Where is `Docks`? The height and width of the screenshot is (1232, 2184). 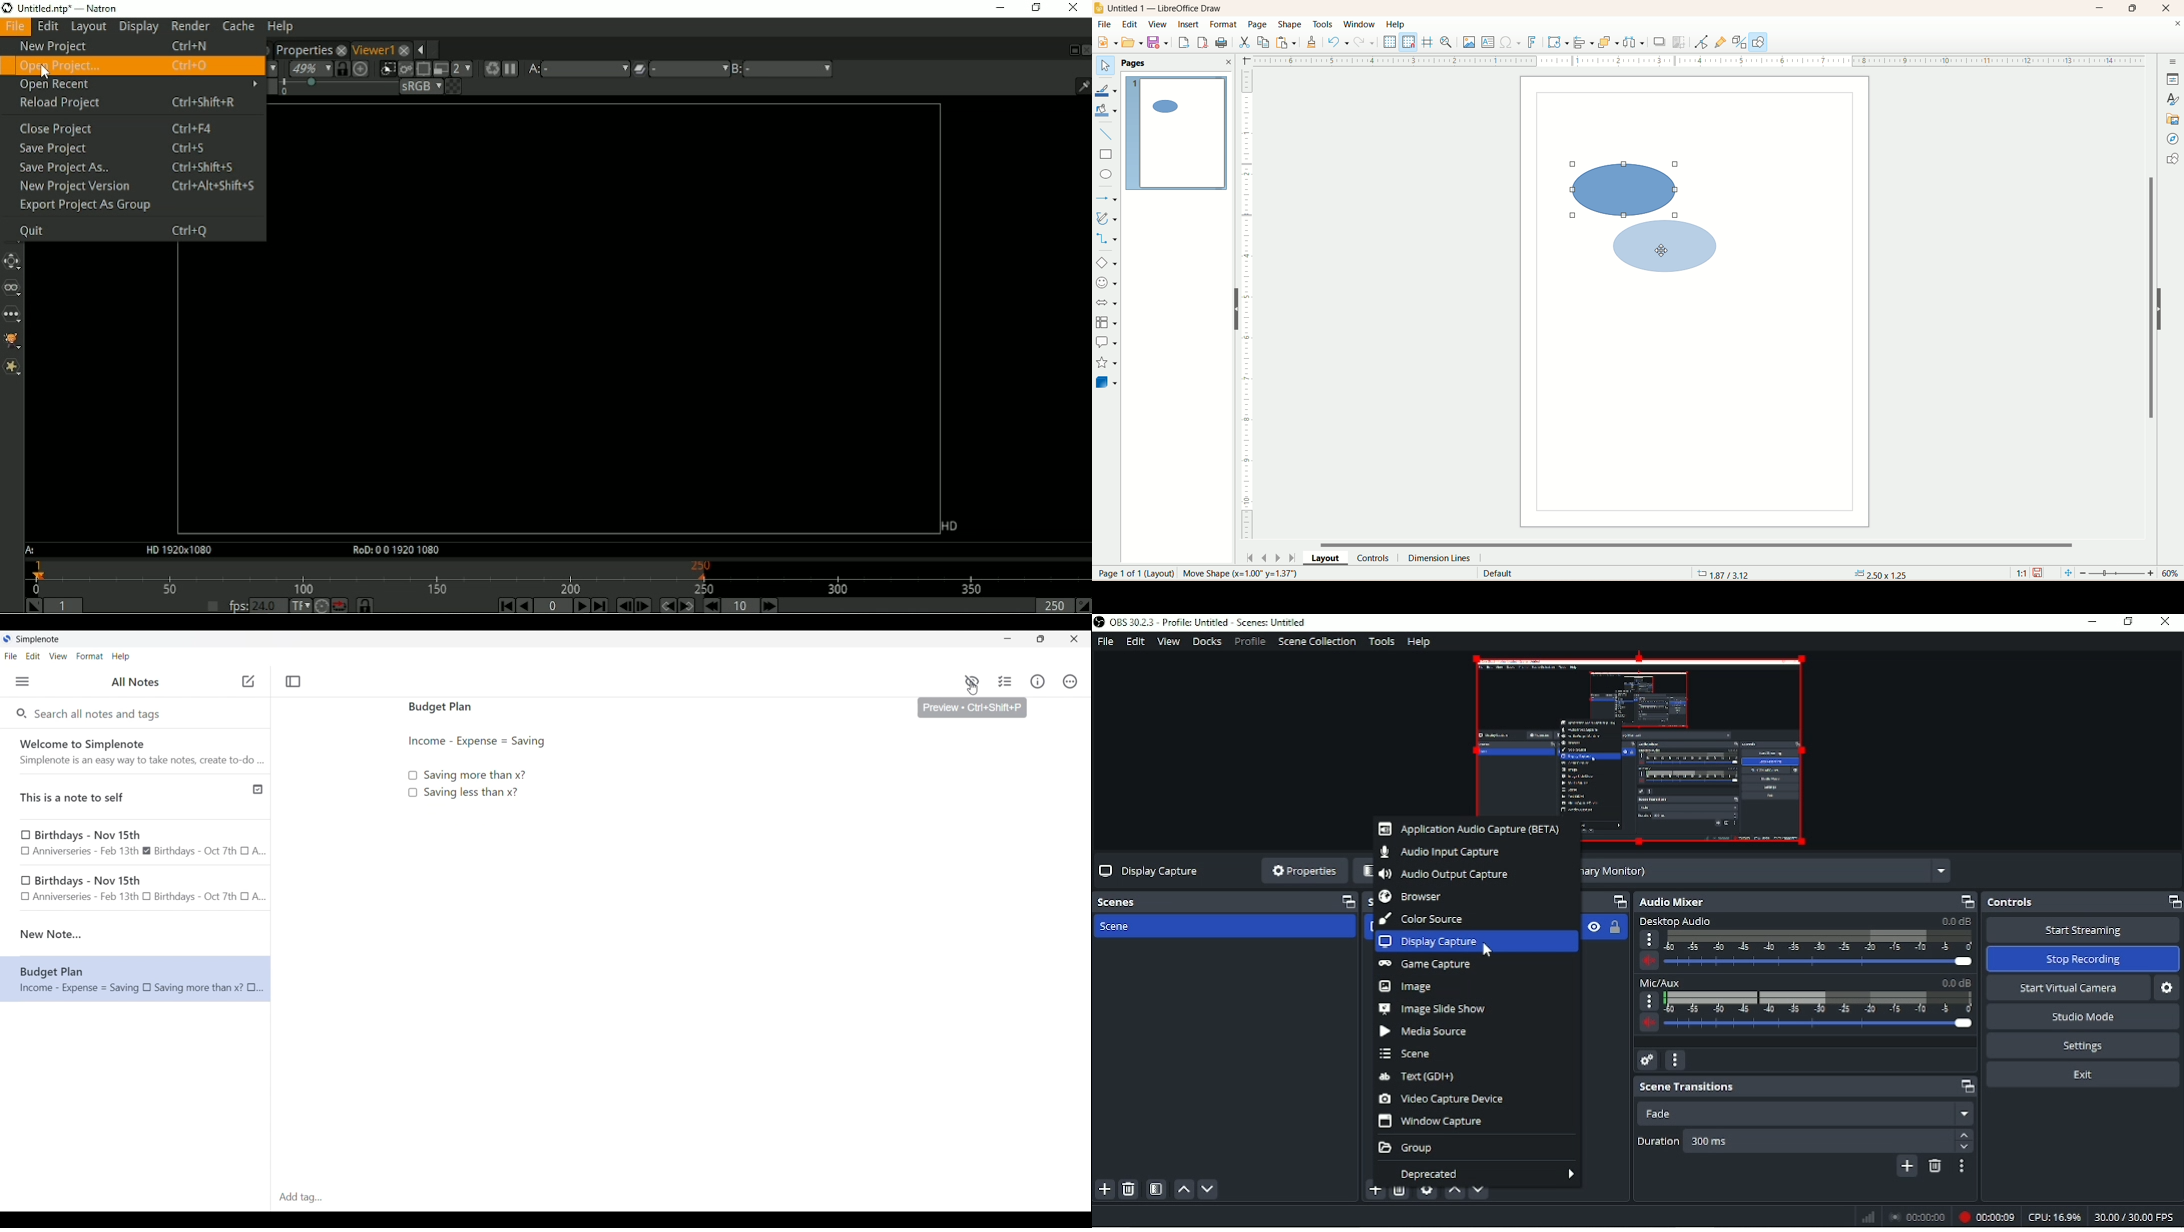
Docks is located at coordinates (1206, 642).